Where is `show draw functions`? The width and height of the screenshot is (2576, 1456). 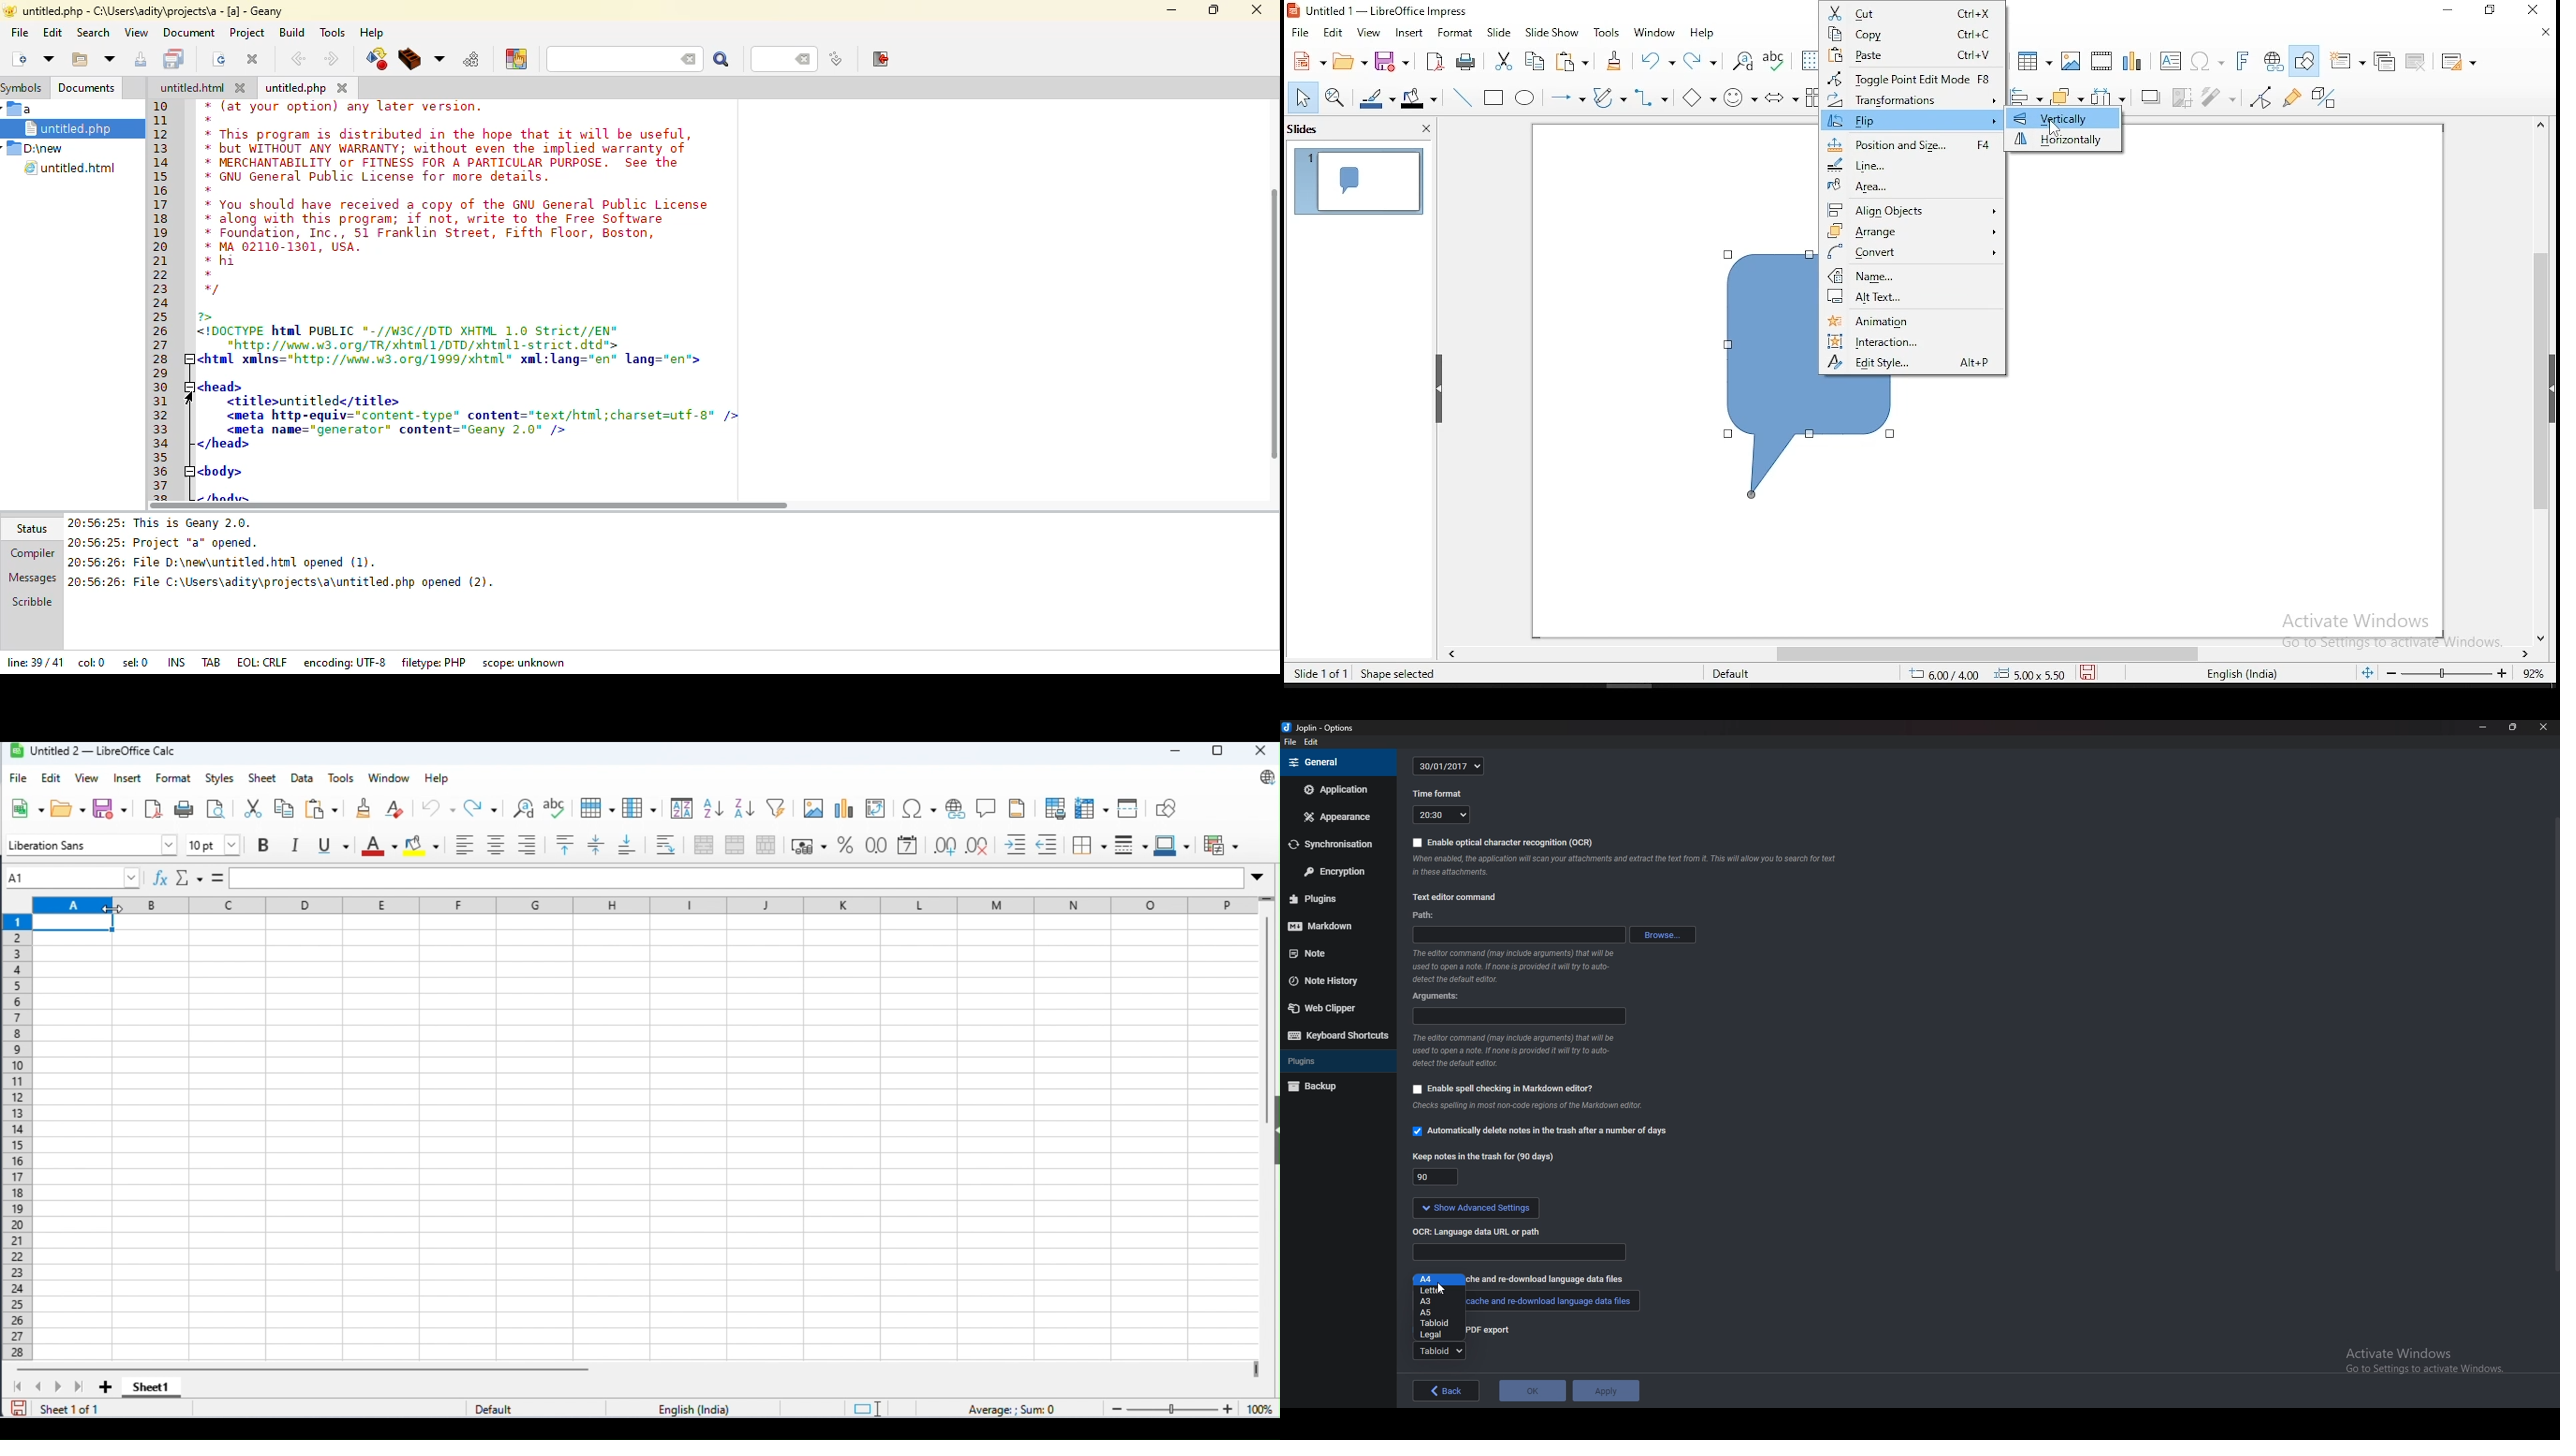 show draw functions is located at coordinates (1165, 807).